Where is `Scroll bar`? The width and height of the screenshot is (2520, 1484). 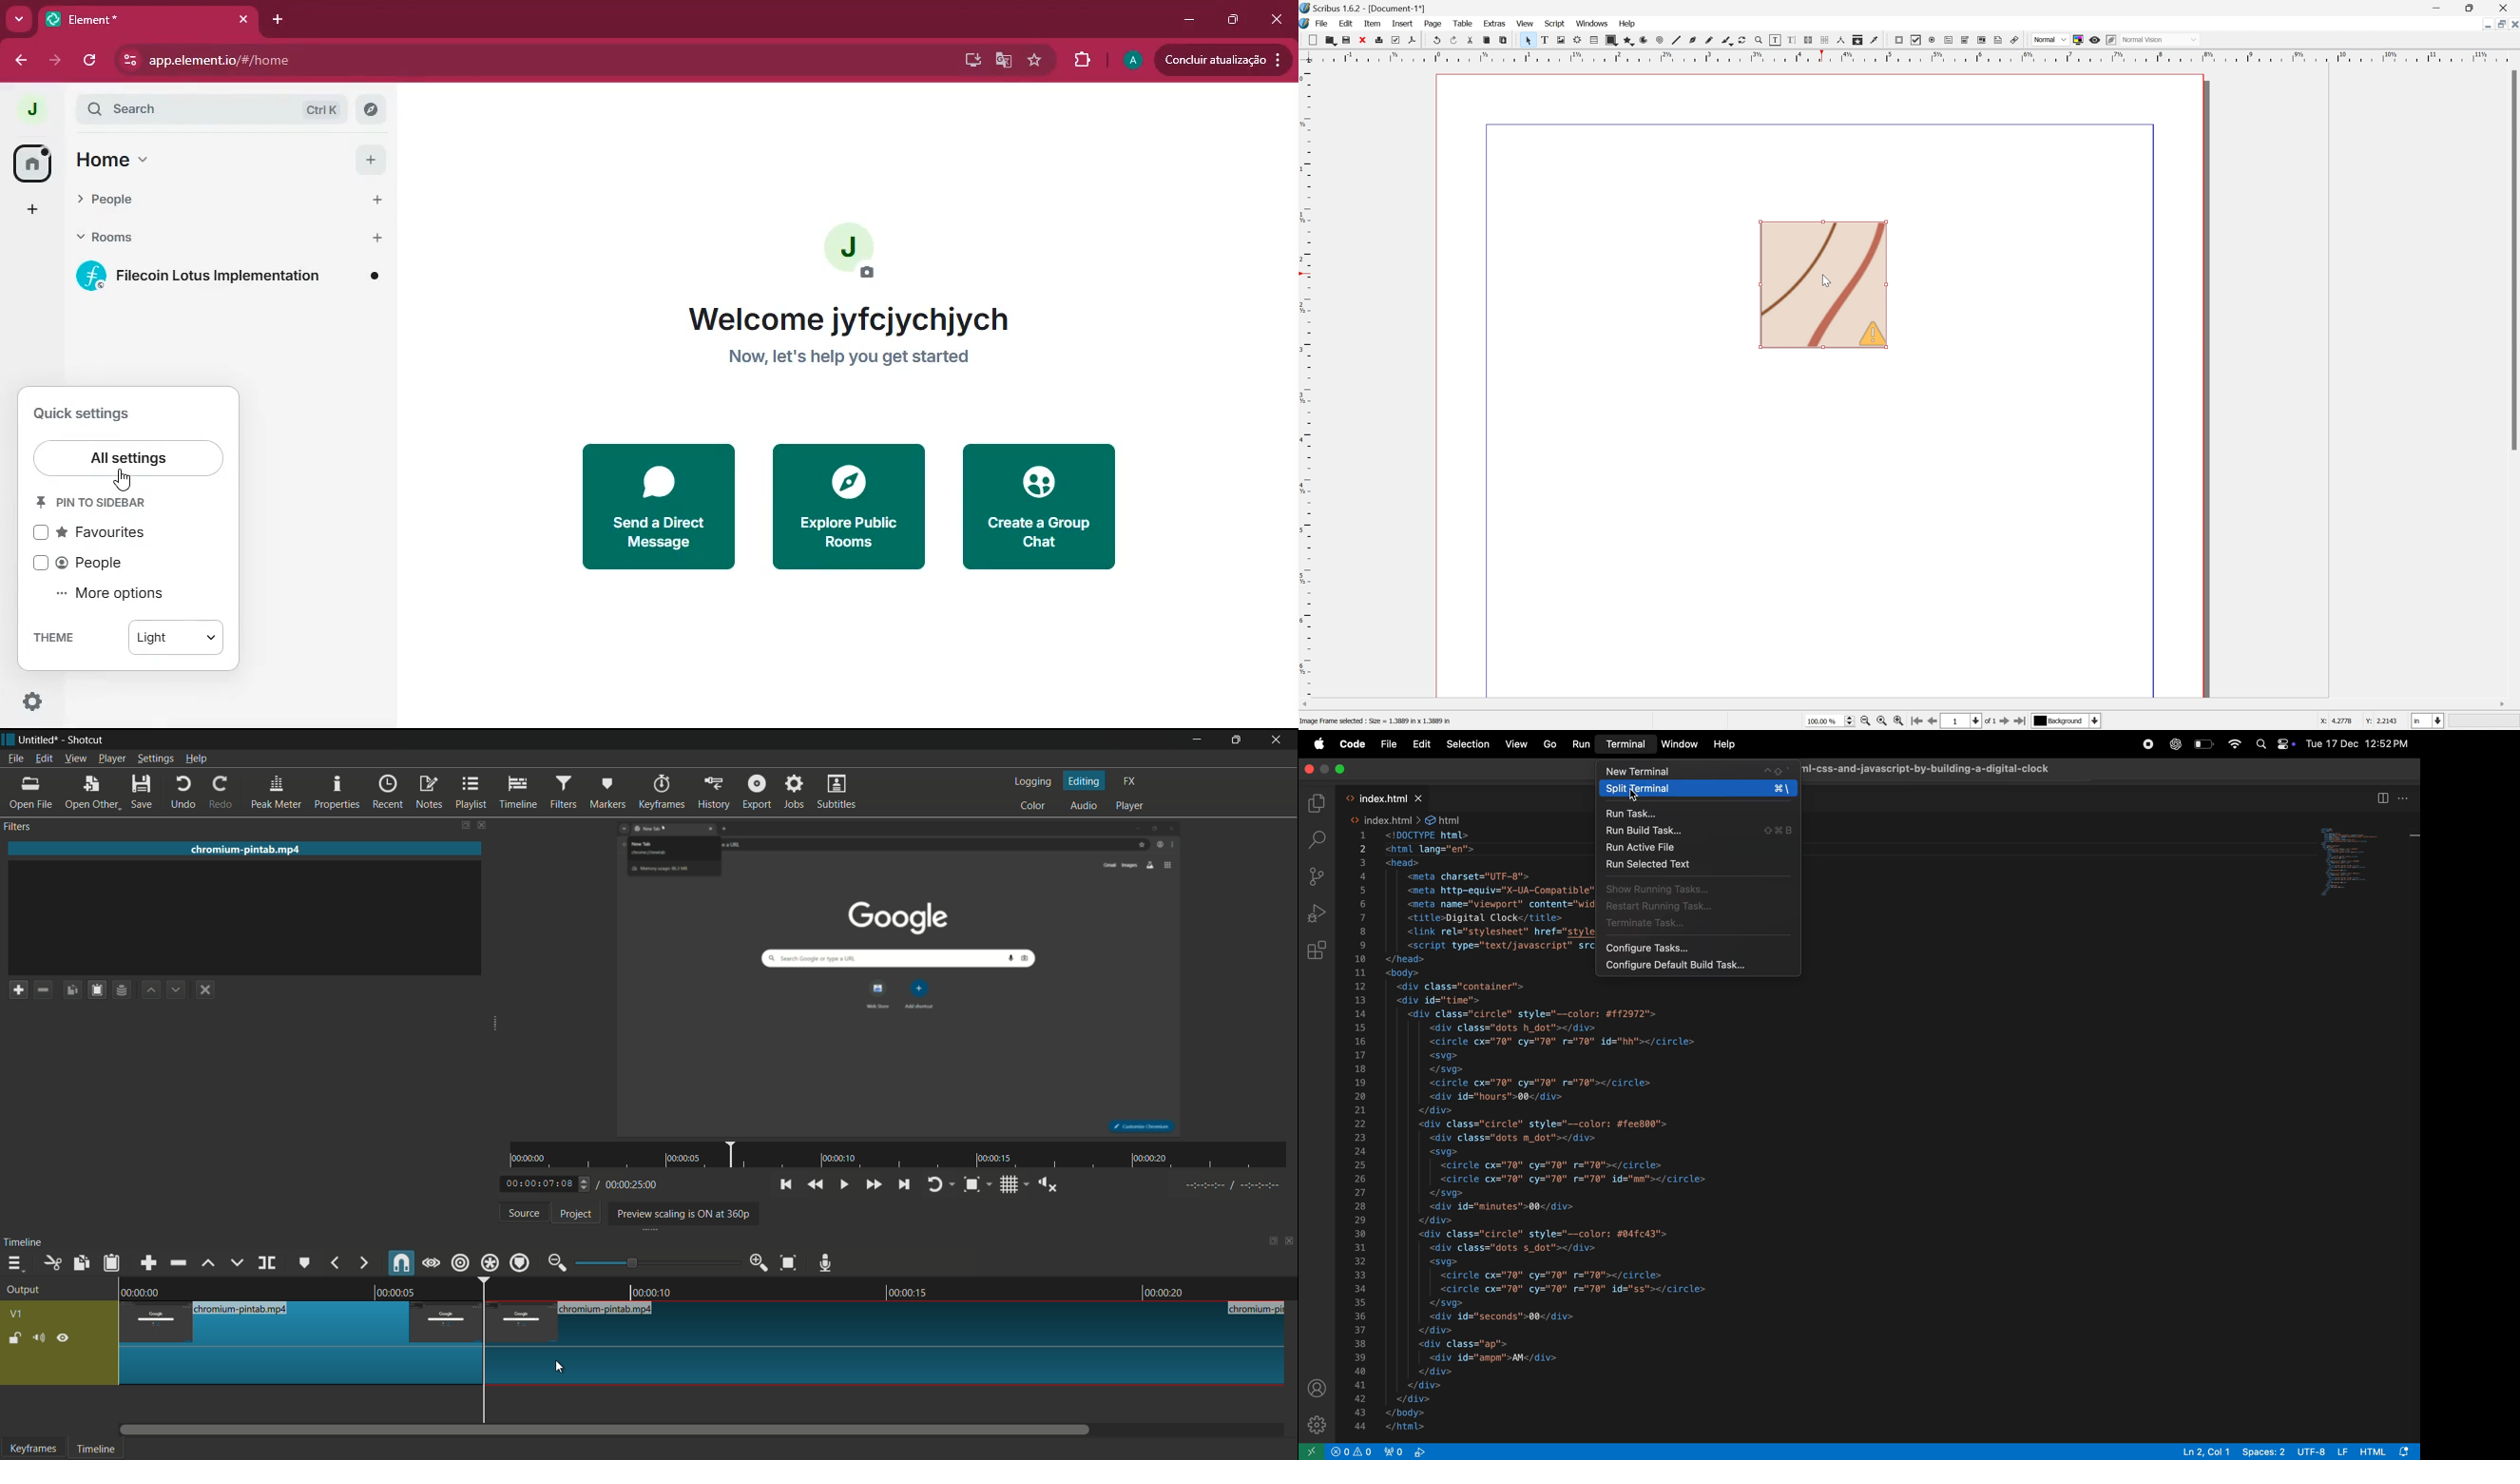
Scroll bar is located at coordinates (1910, 702).